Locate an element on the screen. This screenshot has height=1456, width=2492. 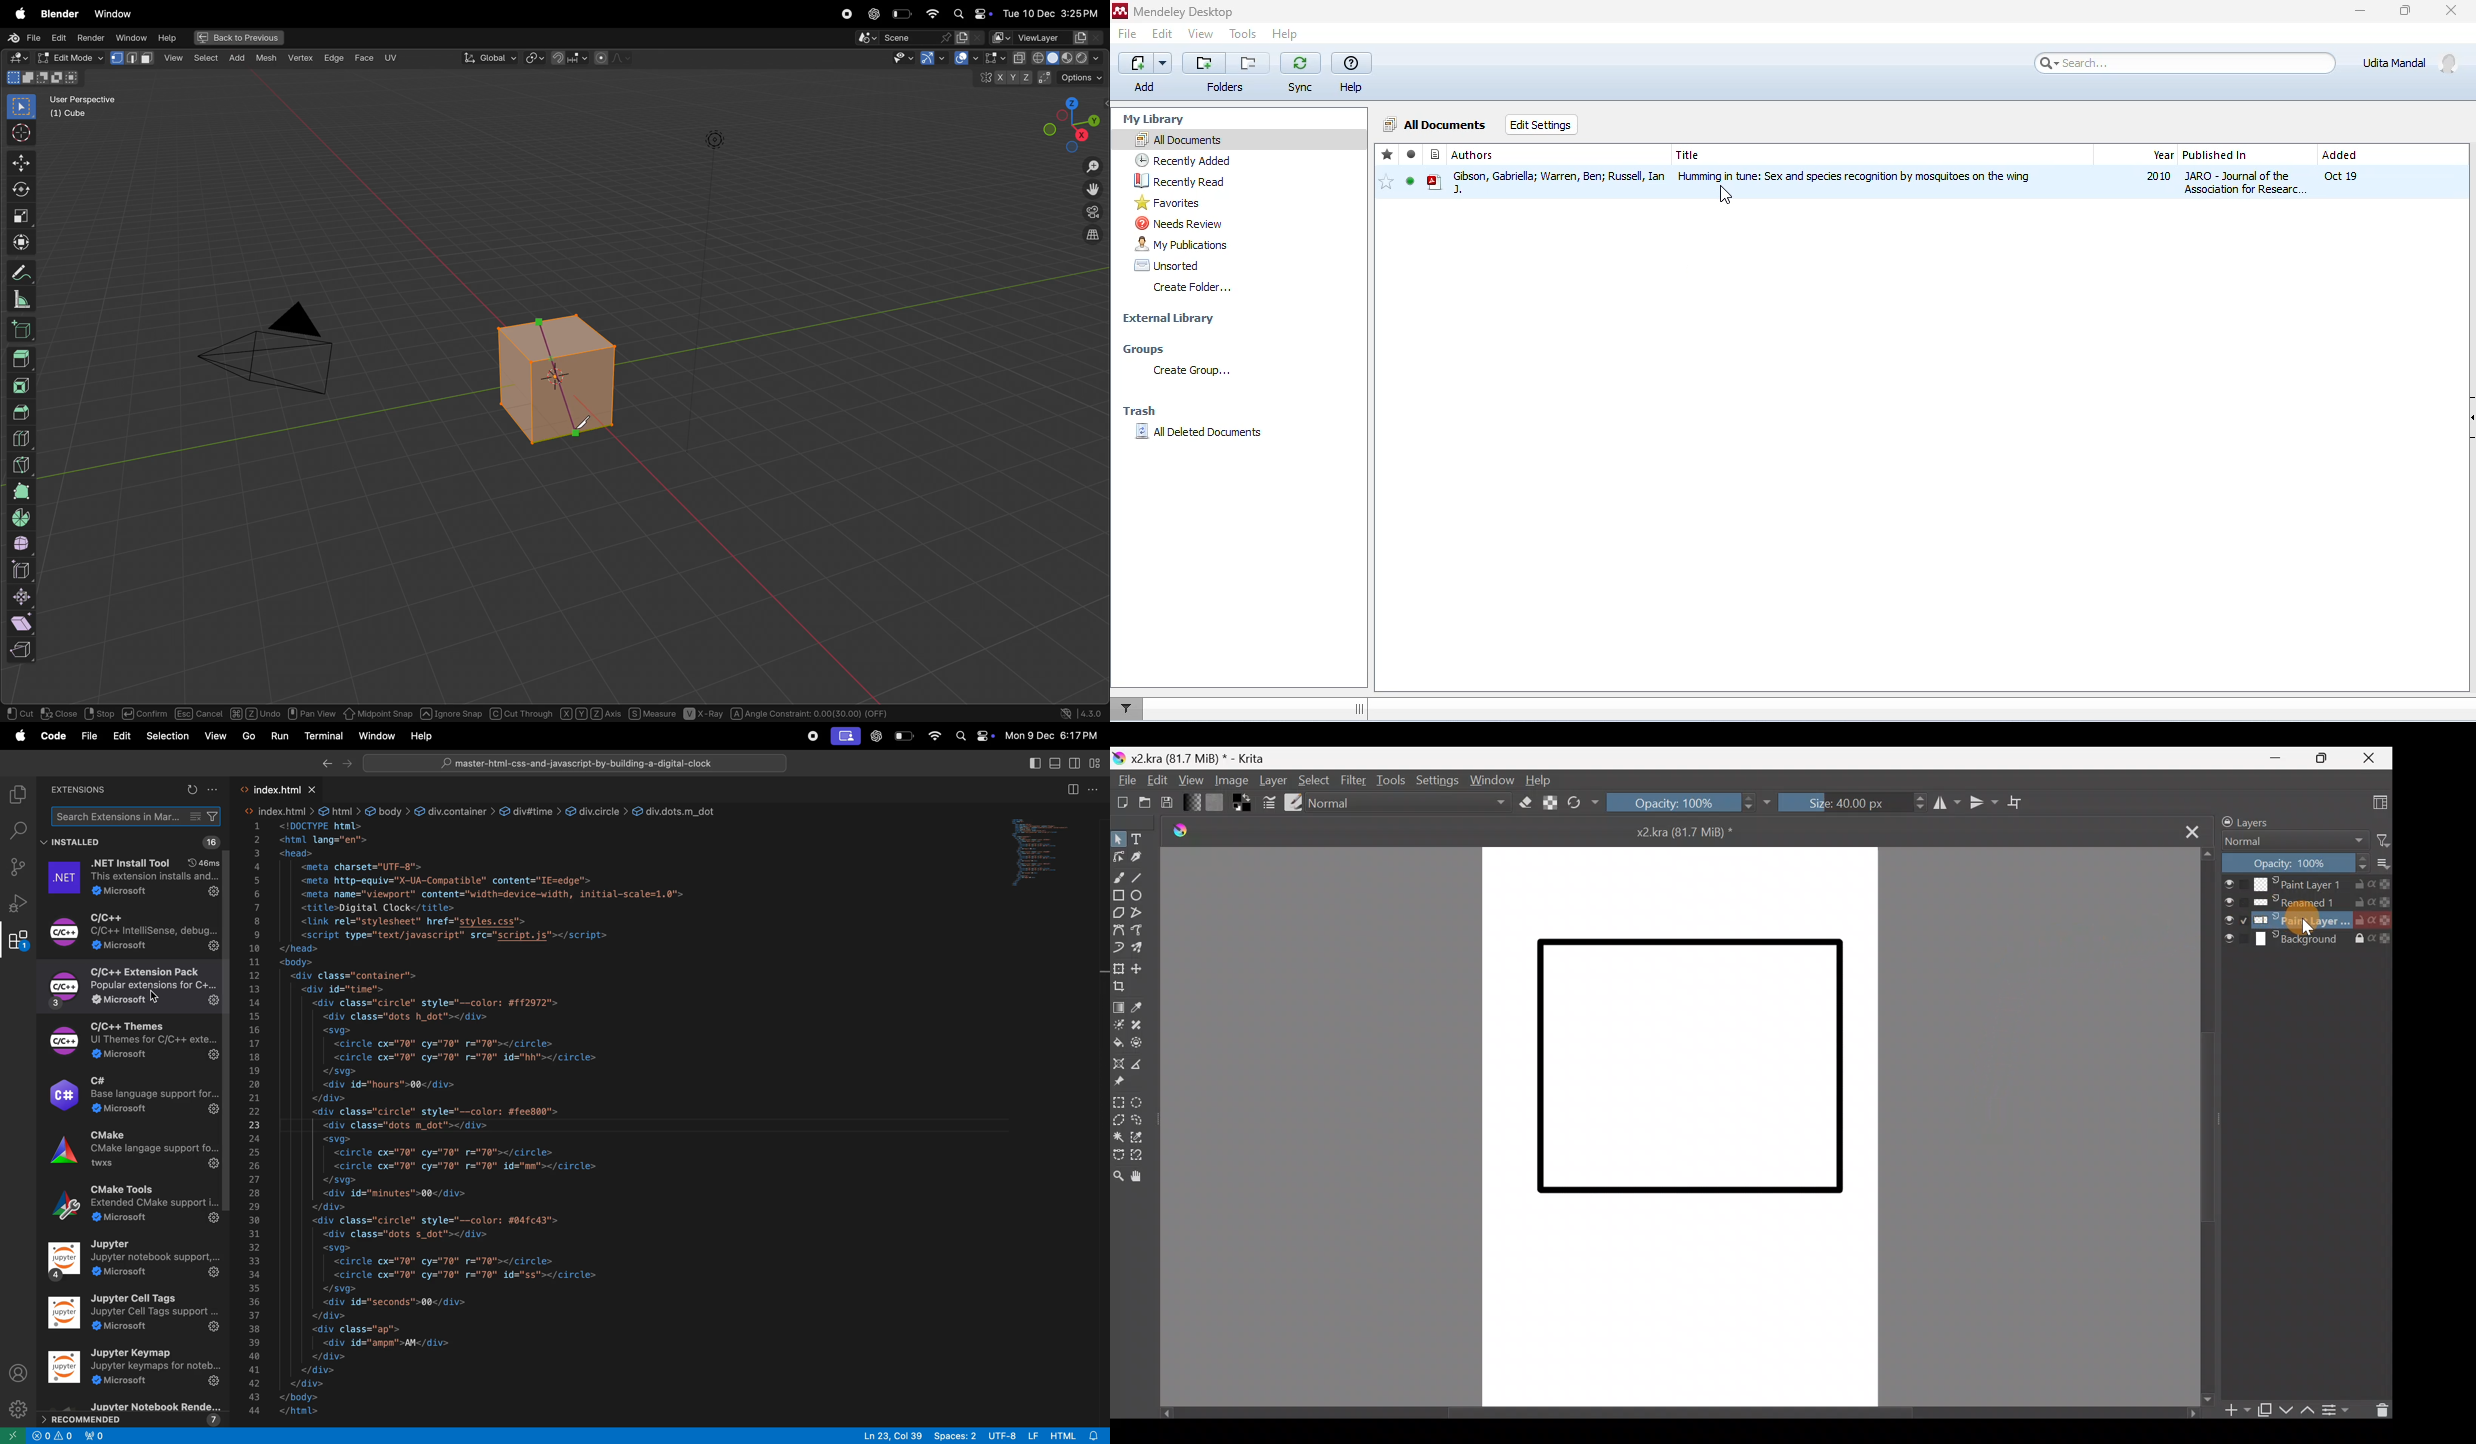
add is located at coordinates (1144, 73).